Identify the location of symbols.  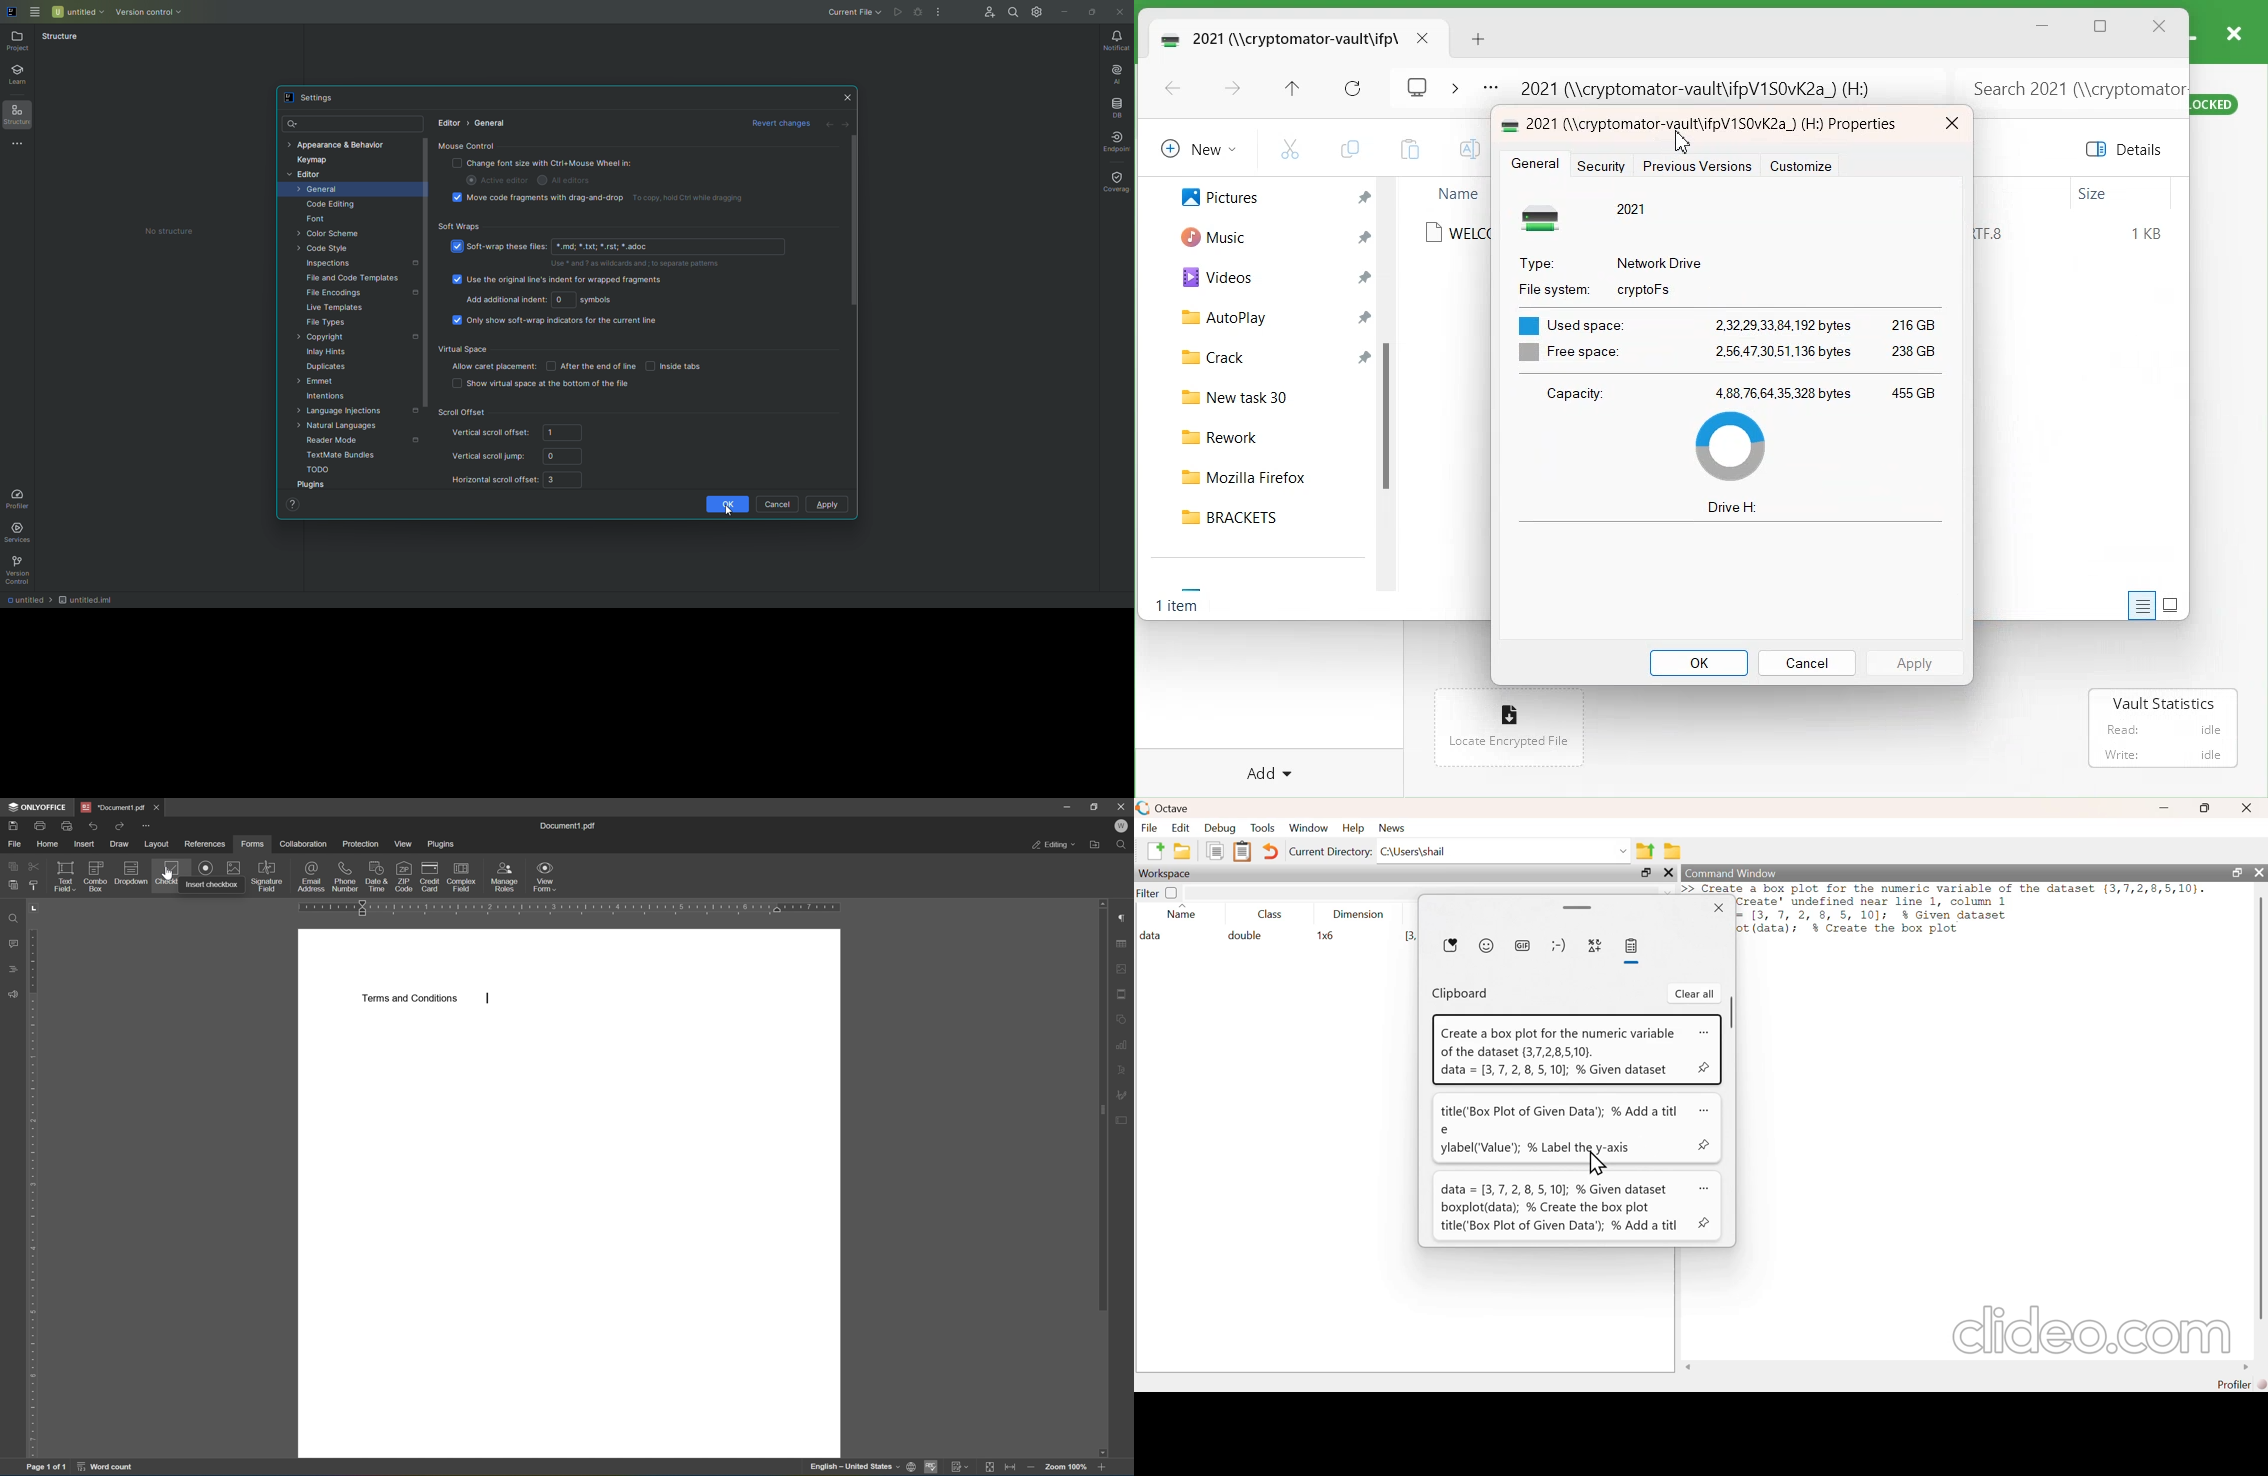
(1593, 946).